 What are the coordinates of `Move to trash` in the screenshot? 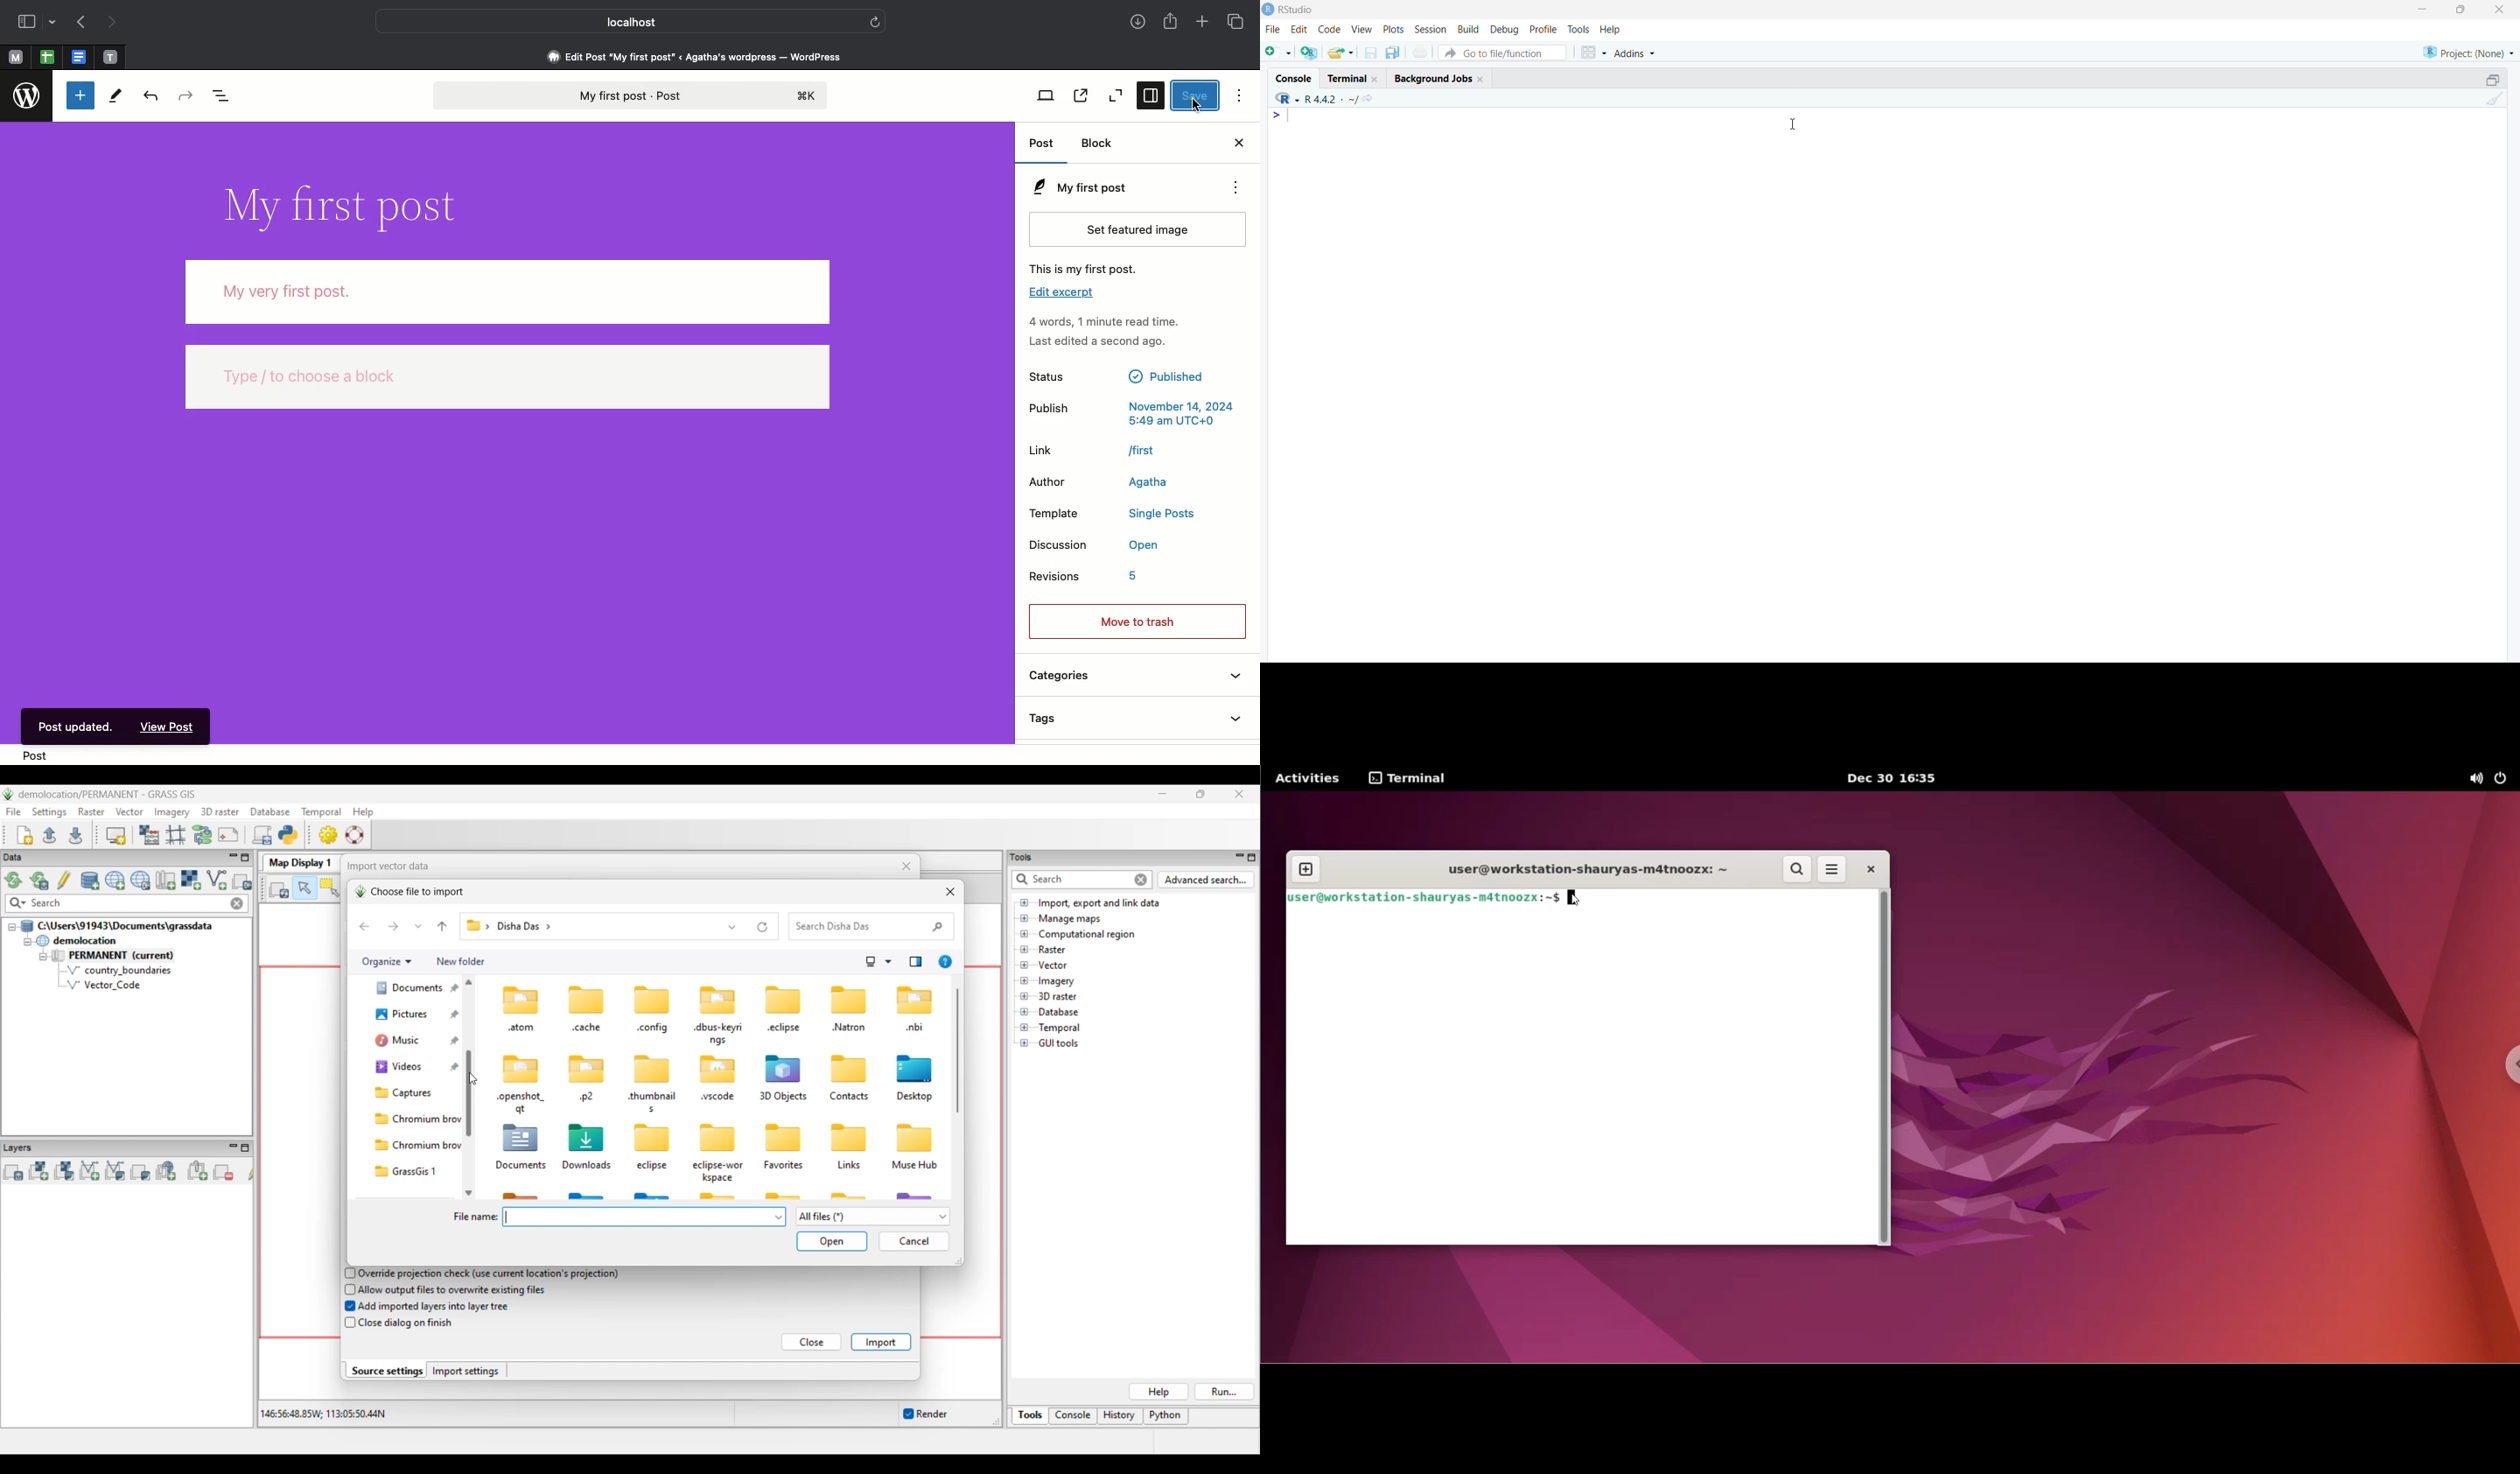 It's located at (1137, 619).